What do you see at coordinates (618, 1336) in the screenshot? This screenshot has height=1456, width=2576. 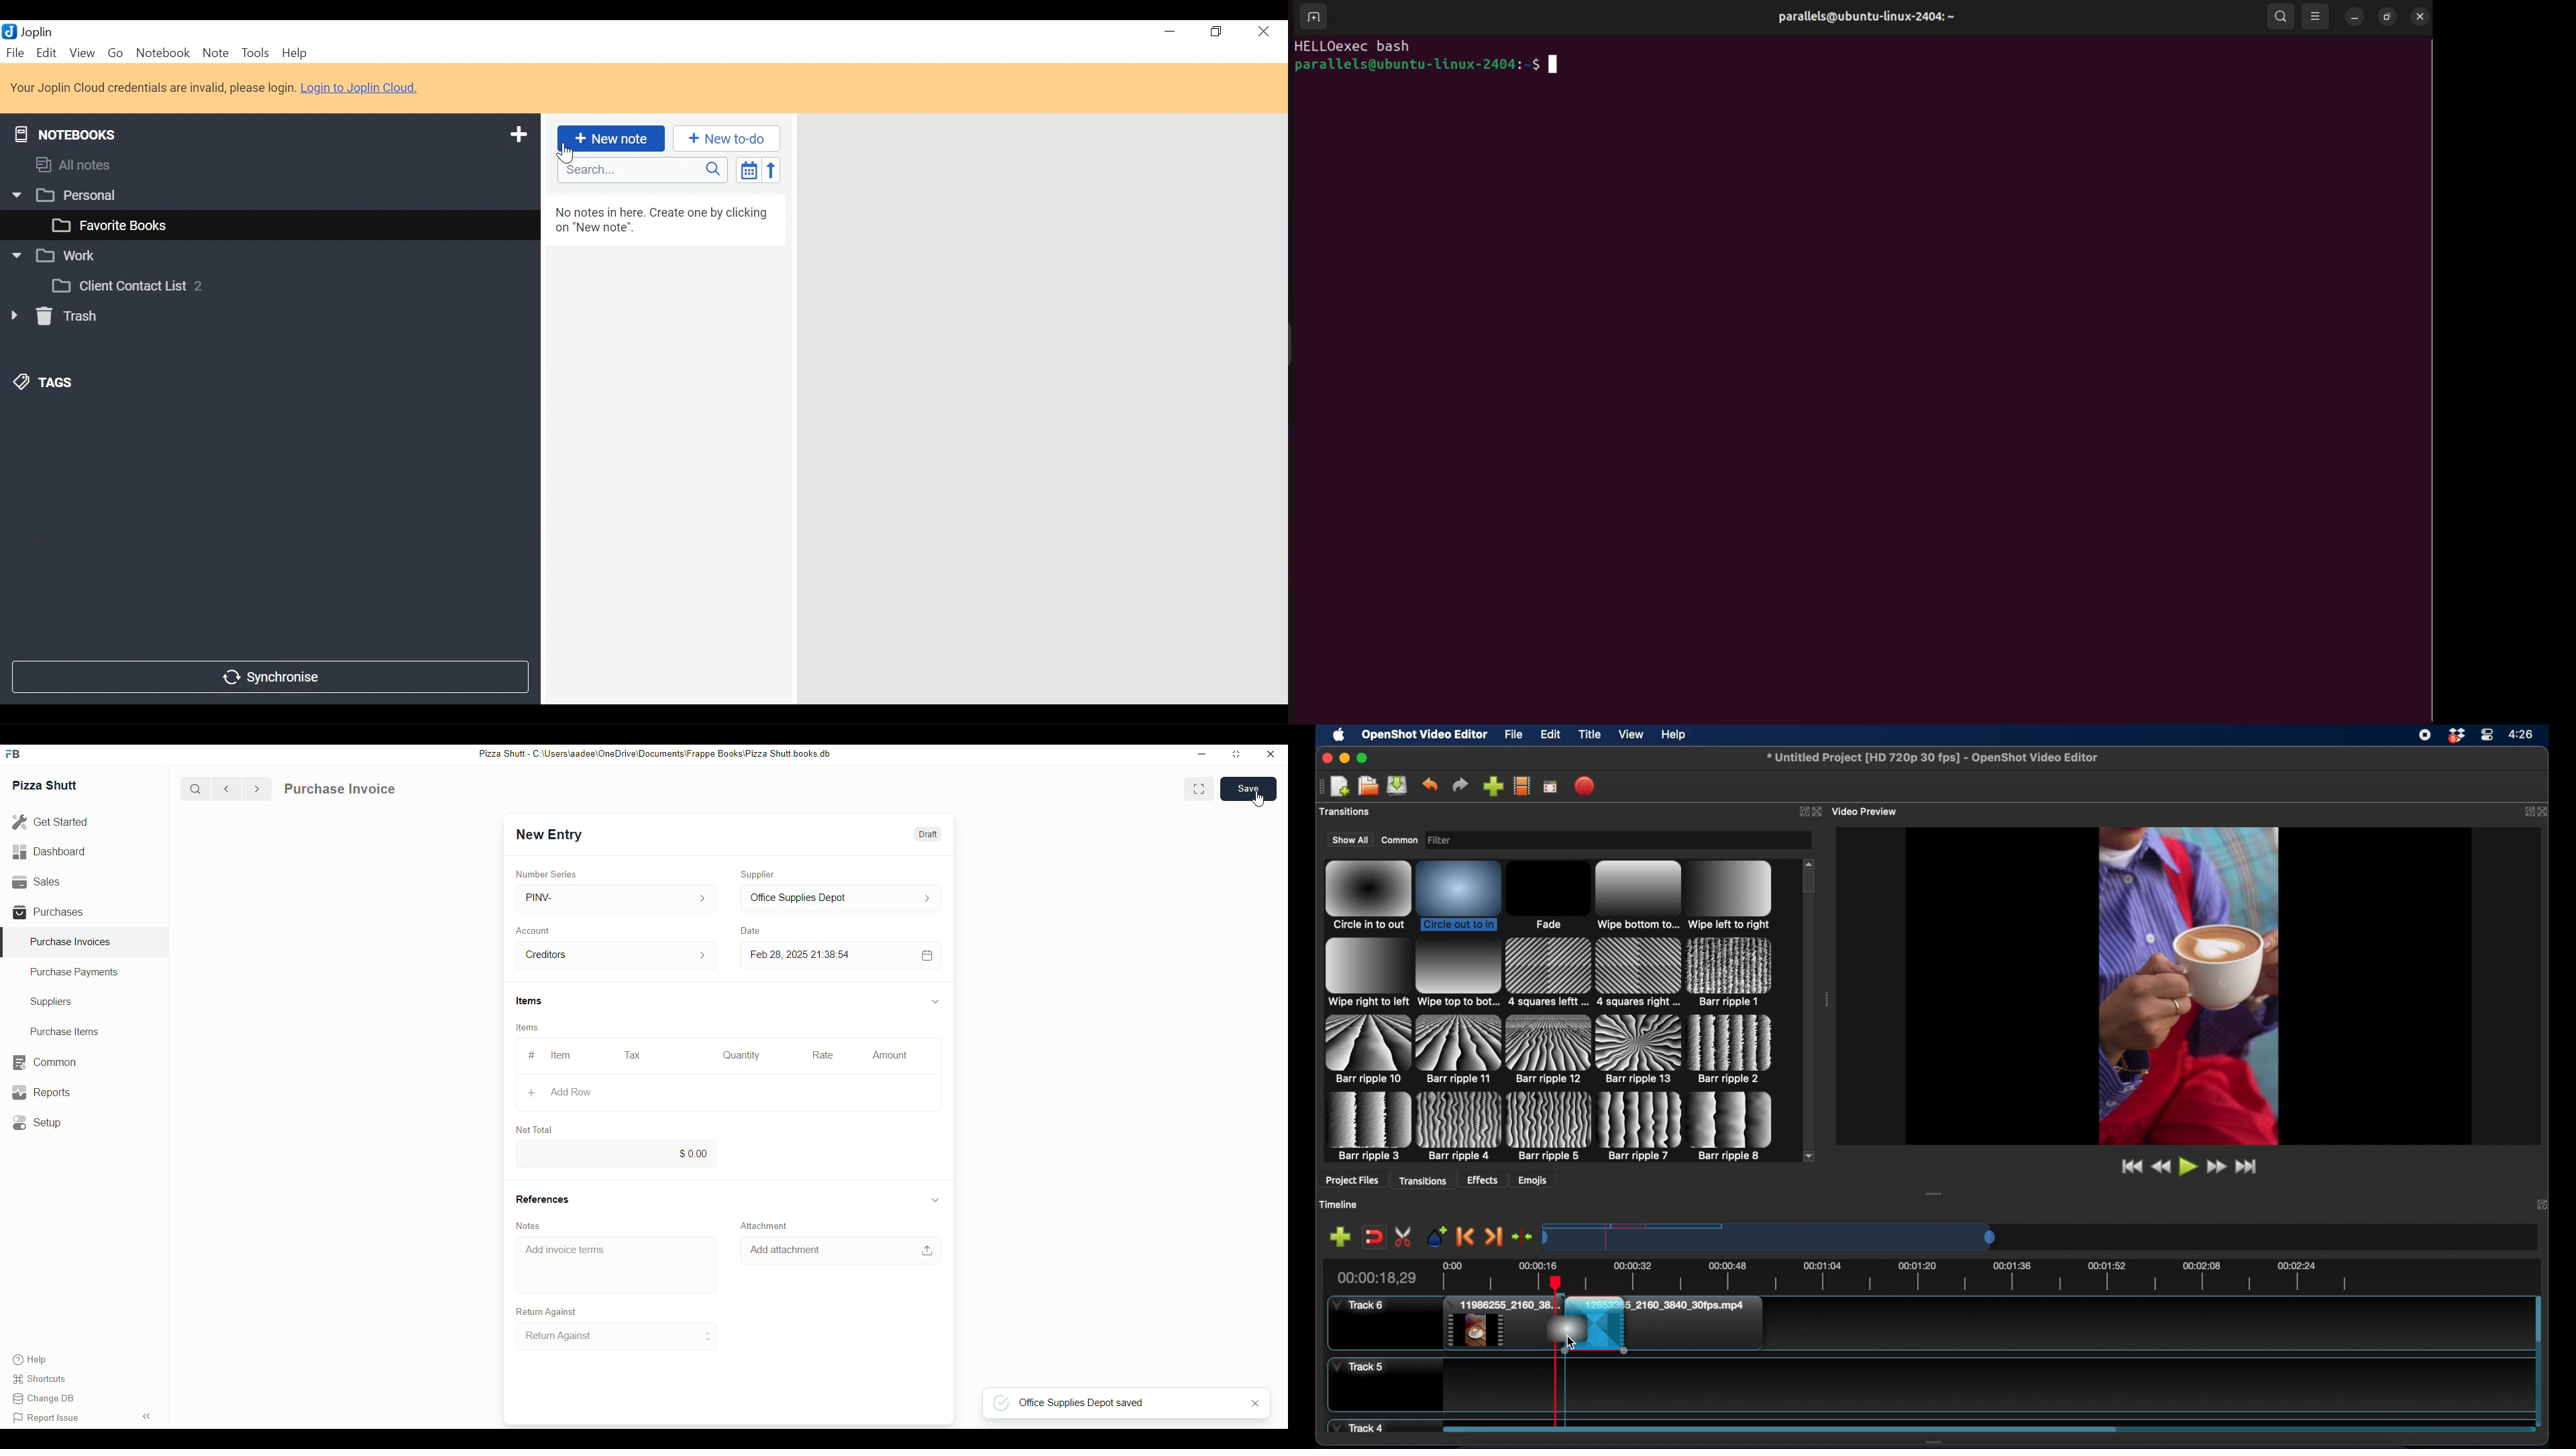 I see `Return Against ` at bounding box center [618, 1336].